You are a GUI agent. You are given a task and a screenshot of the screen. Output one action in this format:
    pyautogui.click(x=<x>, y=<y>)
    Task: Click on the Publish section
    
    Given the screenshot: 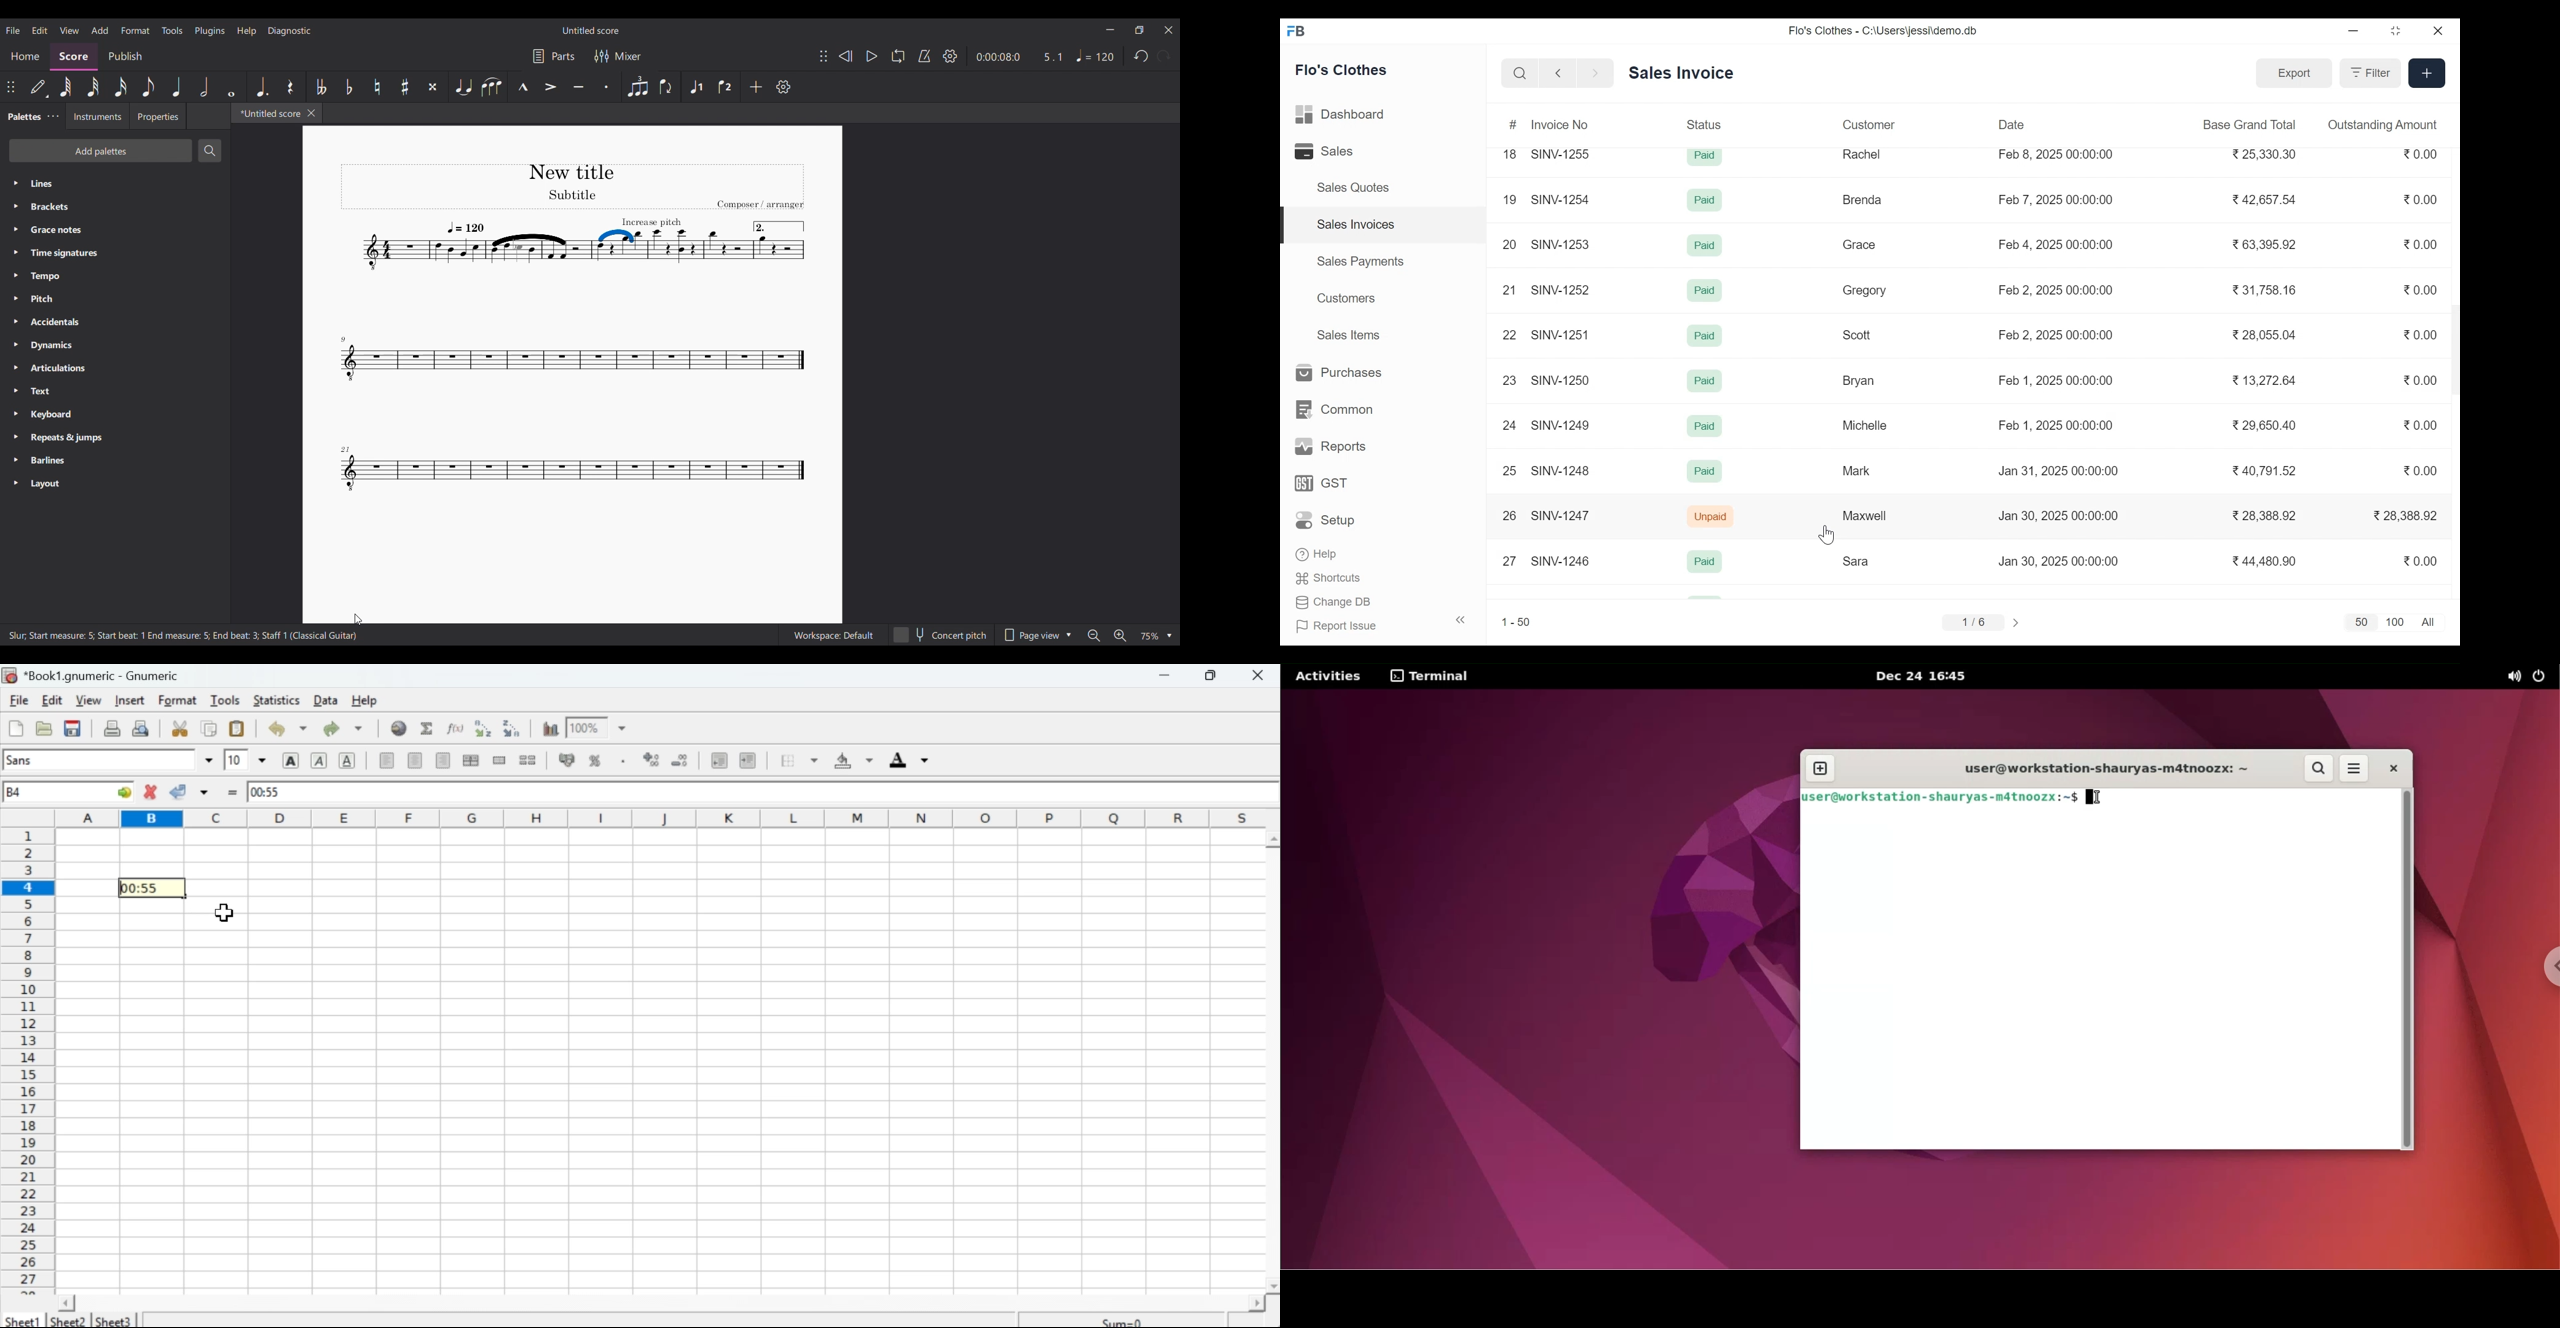 What is the action you would take?
    pyautogui.click(x=125, y=57)
    